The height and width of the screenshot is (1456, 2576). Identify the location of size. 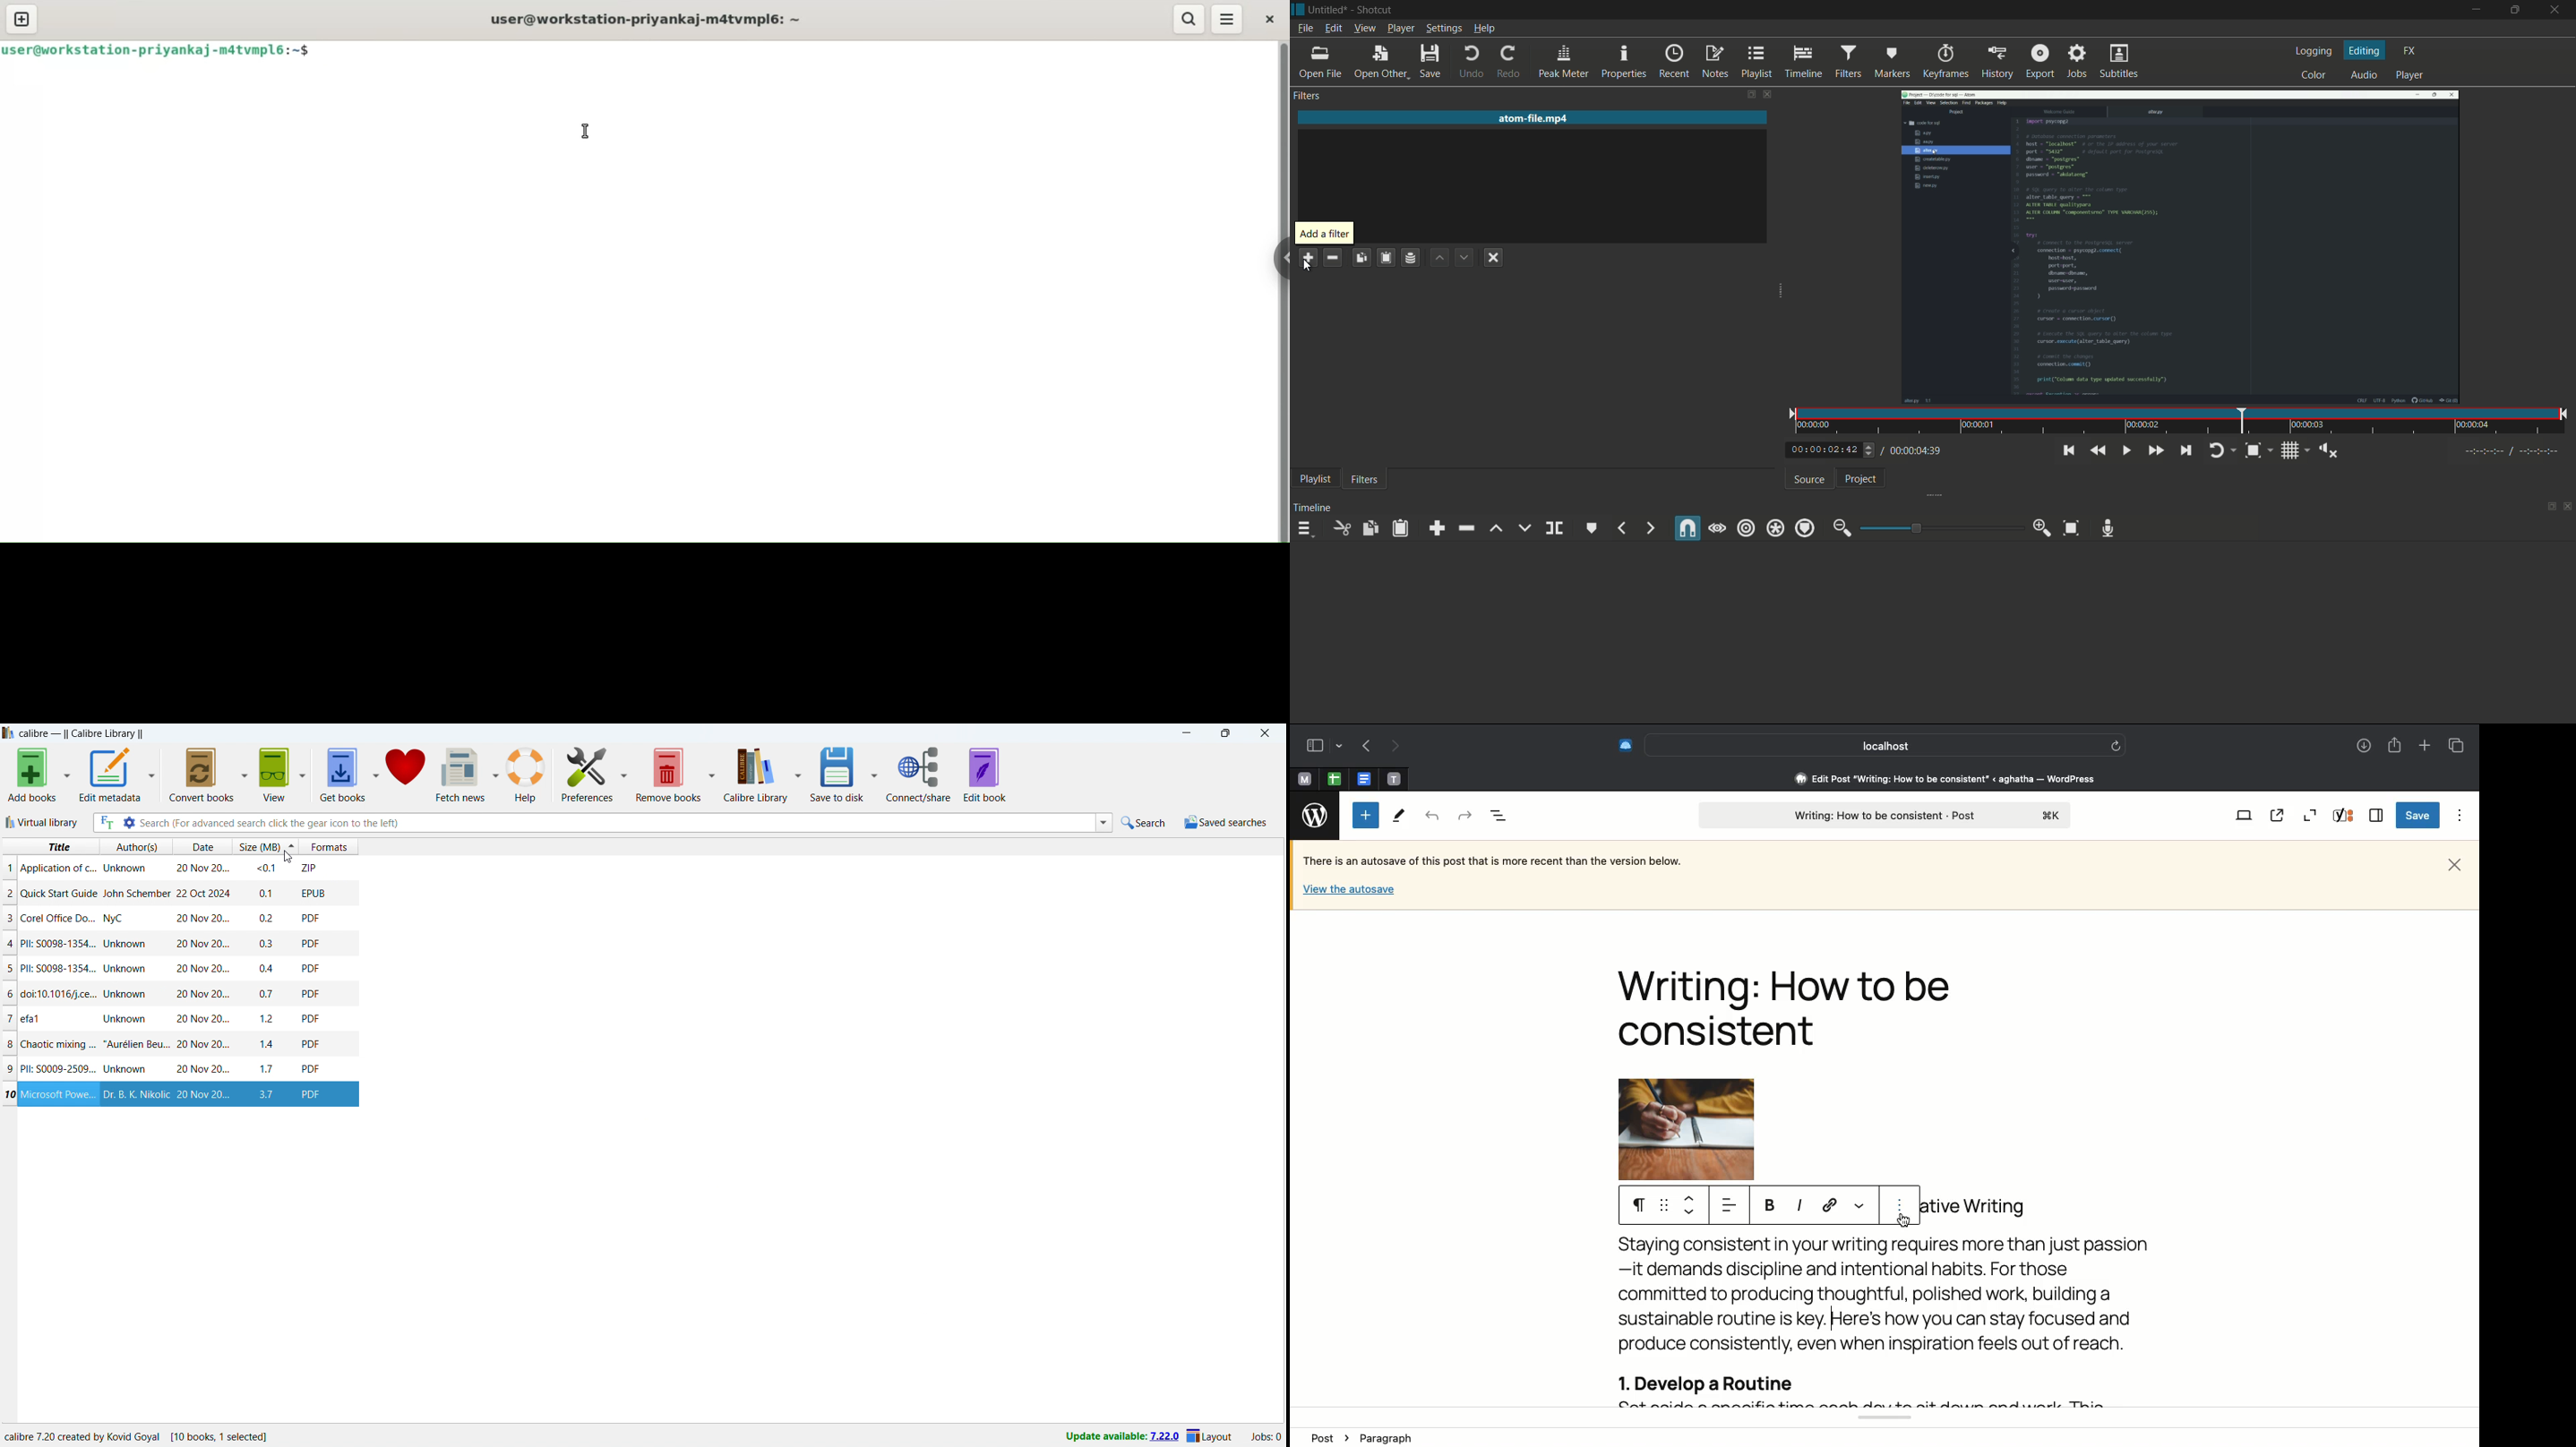
(267, 917).